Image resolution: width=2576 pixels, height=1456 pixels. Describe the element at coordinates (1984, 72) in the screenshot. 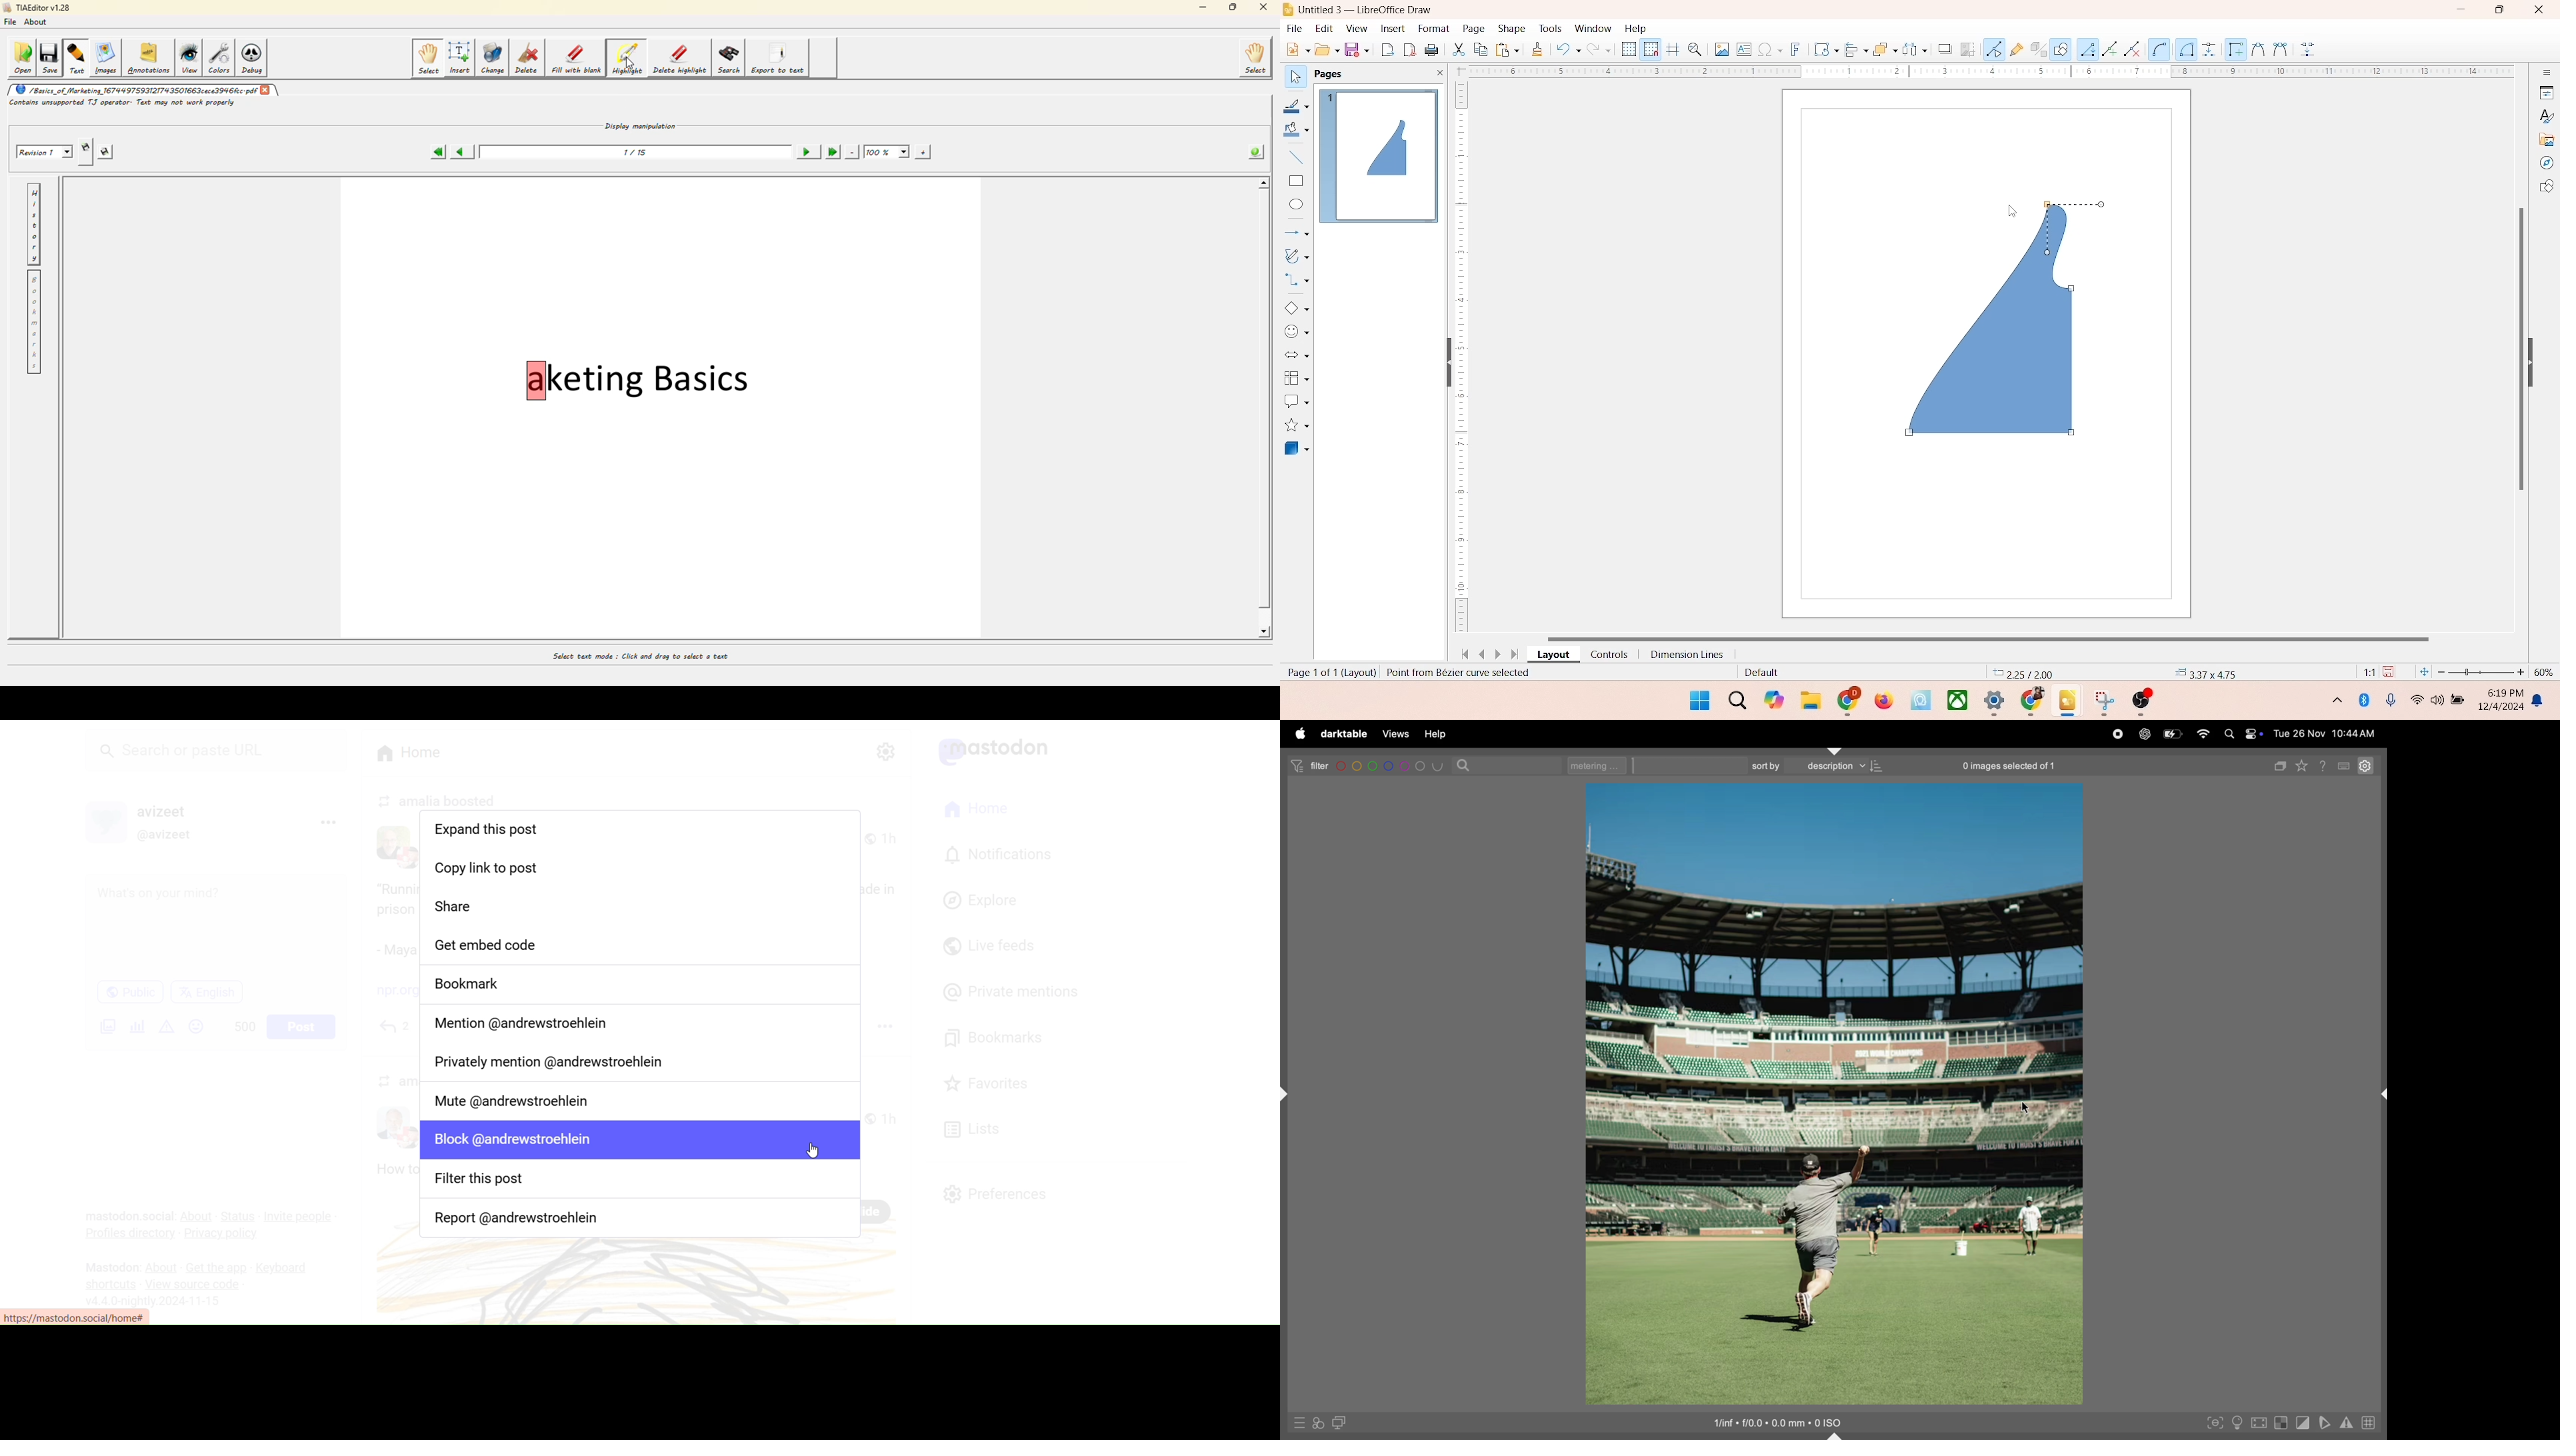

I see `scale bar` at that location.